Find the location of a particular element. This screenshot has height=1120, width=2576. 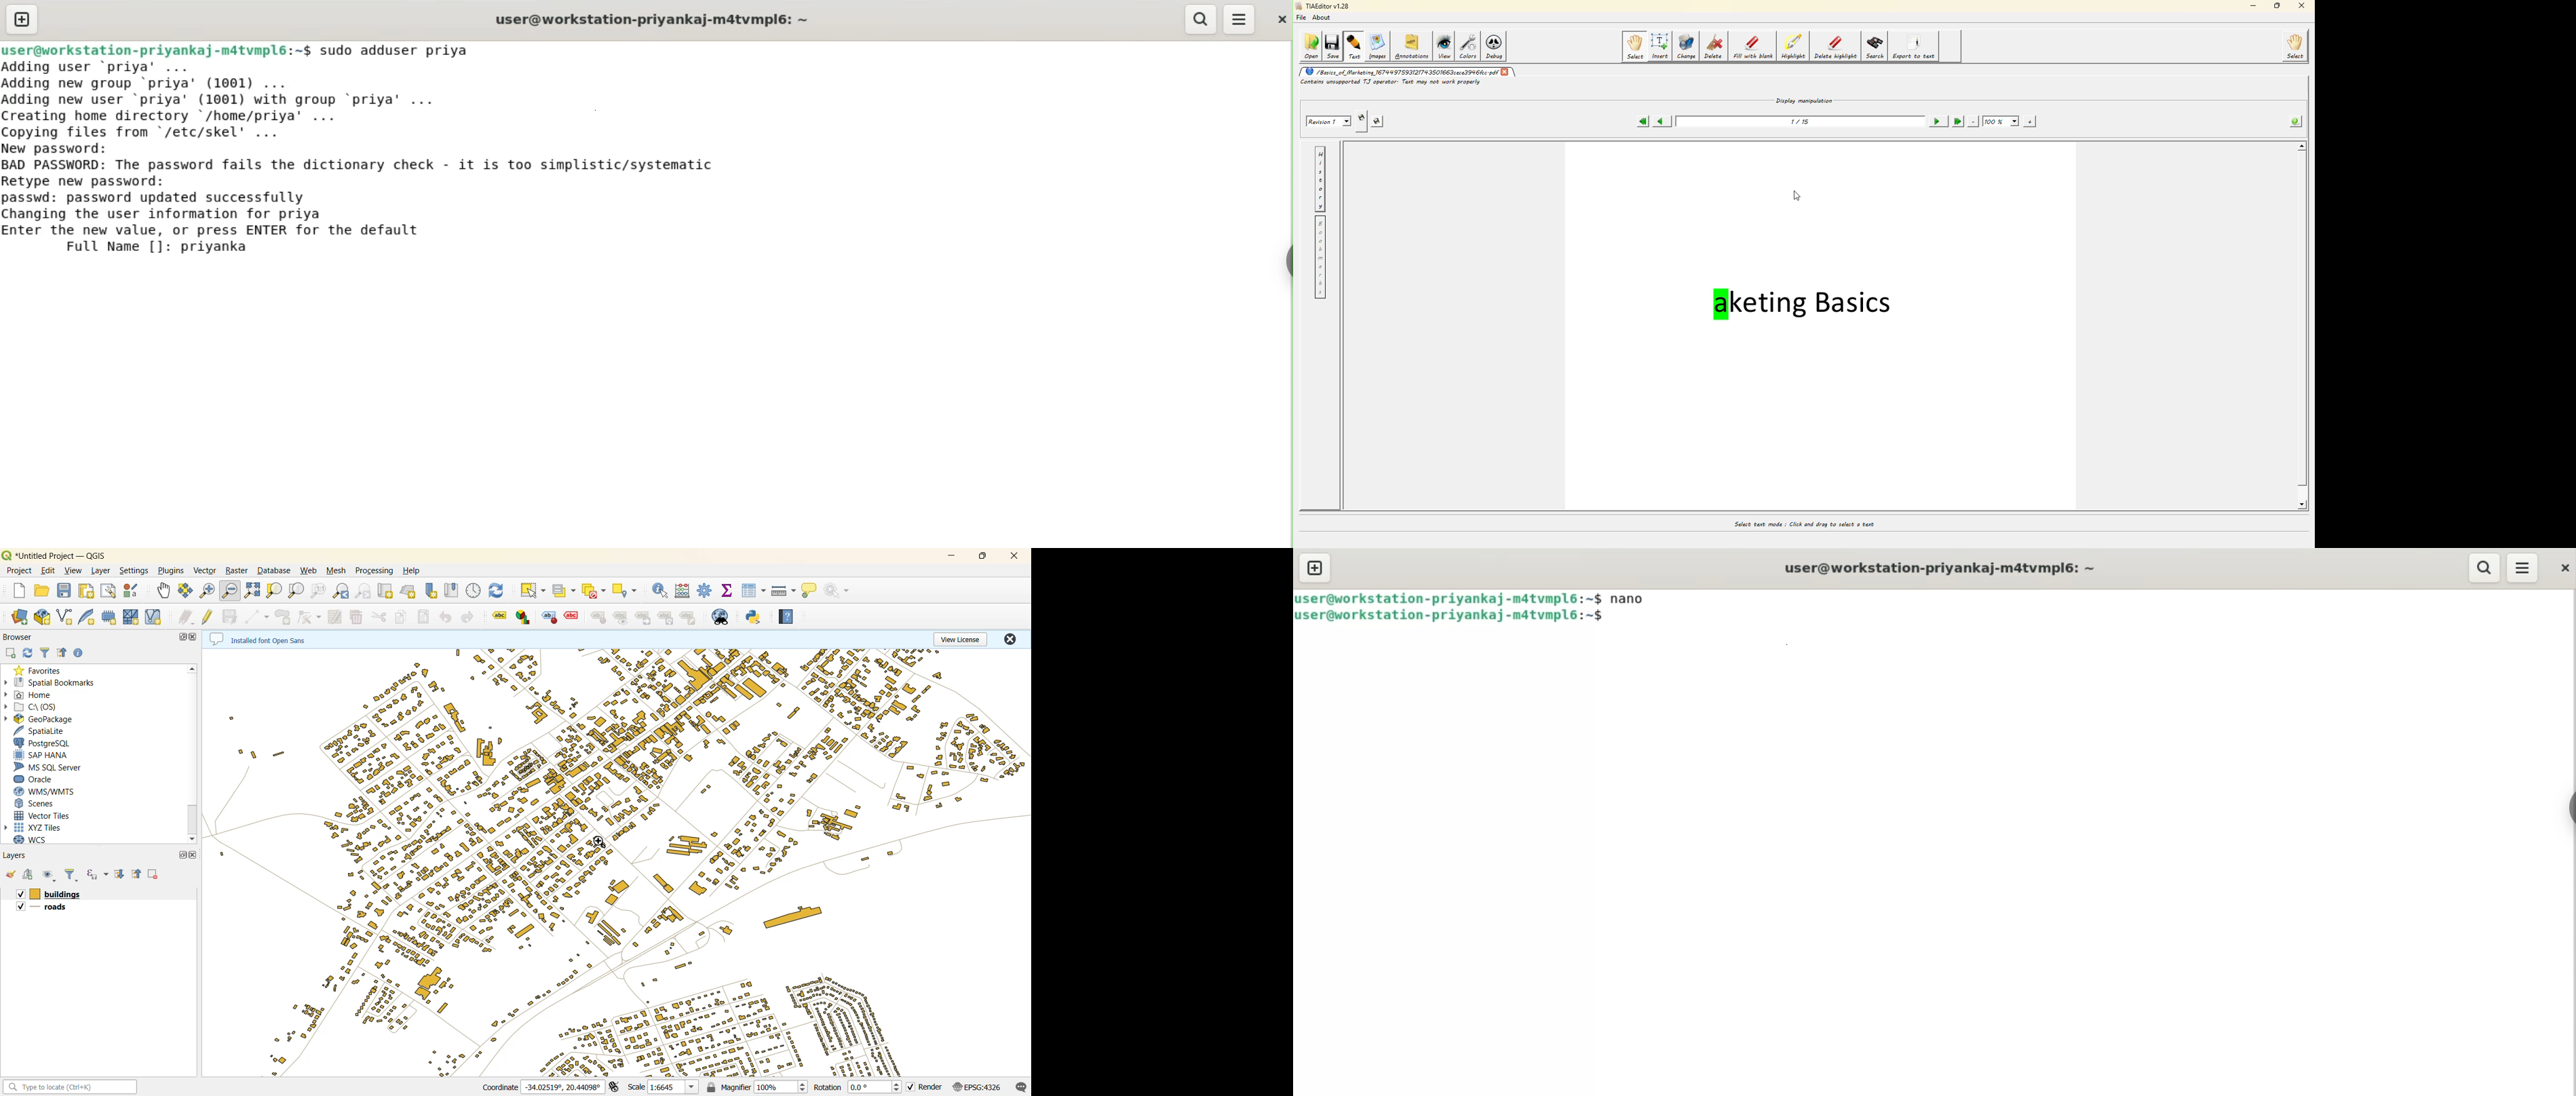

pan selection is located at coordinates (184, 590).